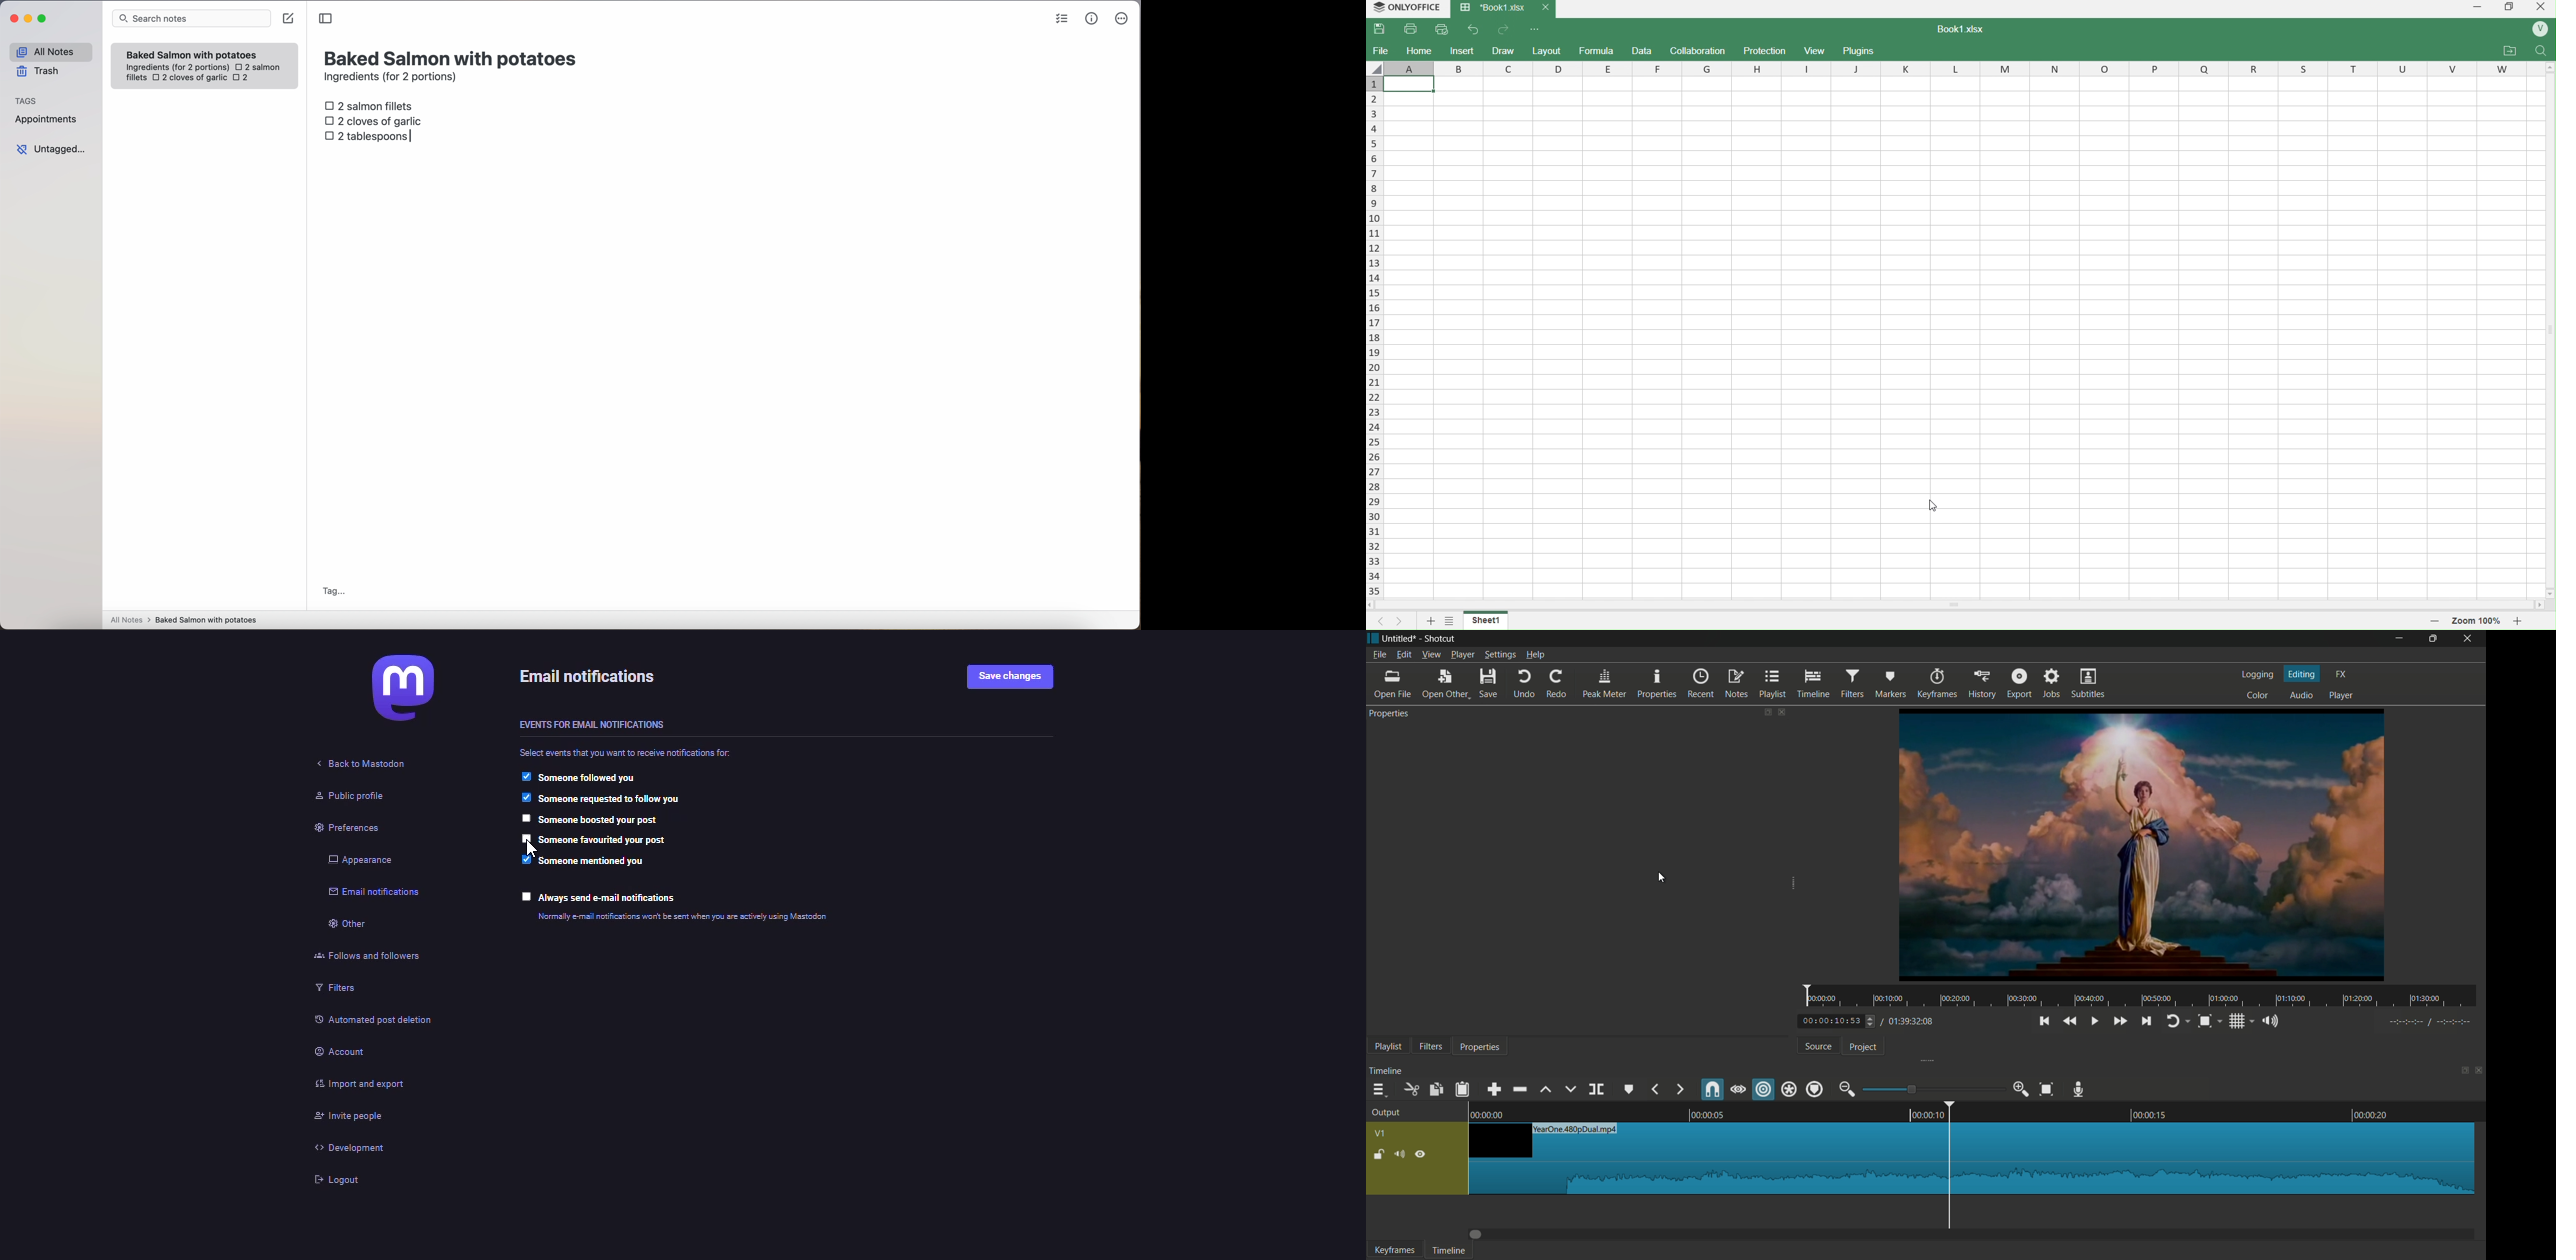 Image resolution: width=2576 pixels, height=1260 pixels. What do you see at coordinates (522, 818) in the screenshot?
I see `click to enable` at bounding box center [522, 818].